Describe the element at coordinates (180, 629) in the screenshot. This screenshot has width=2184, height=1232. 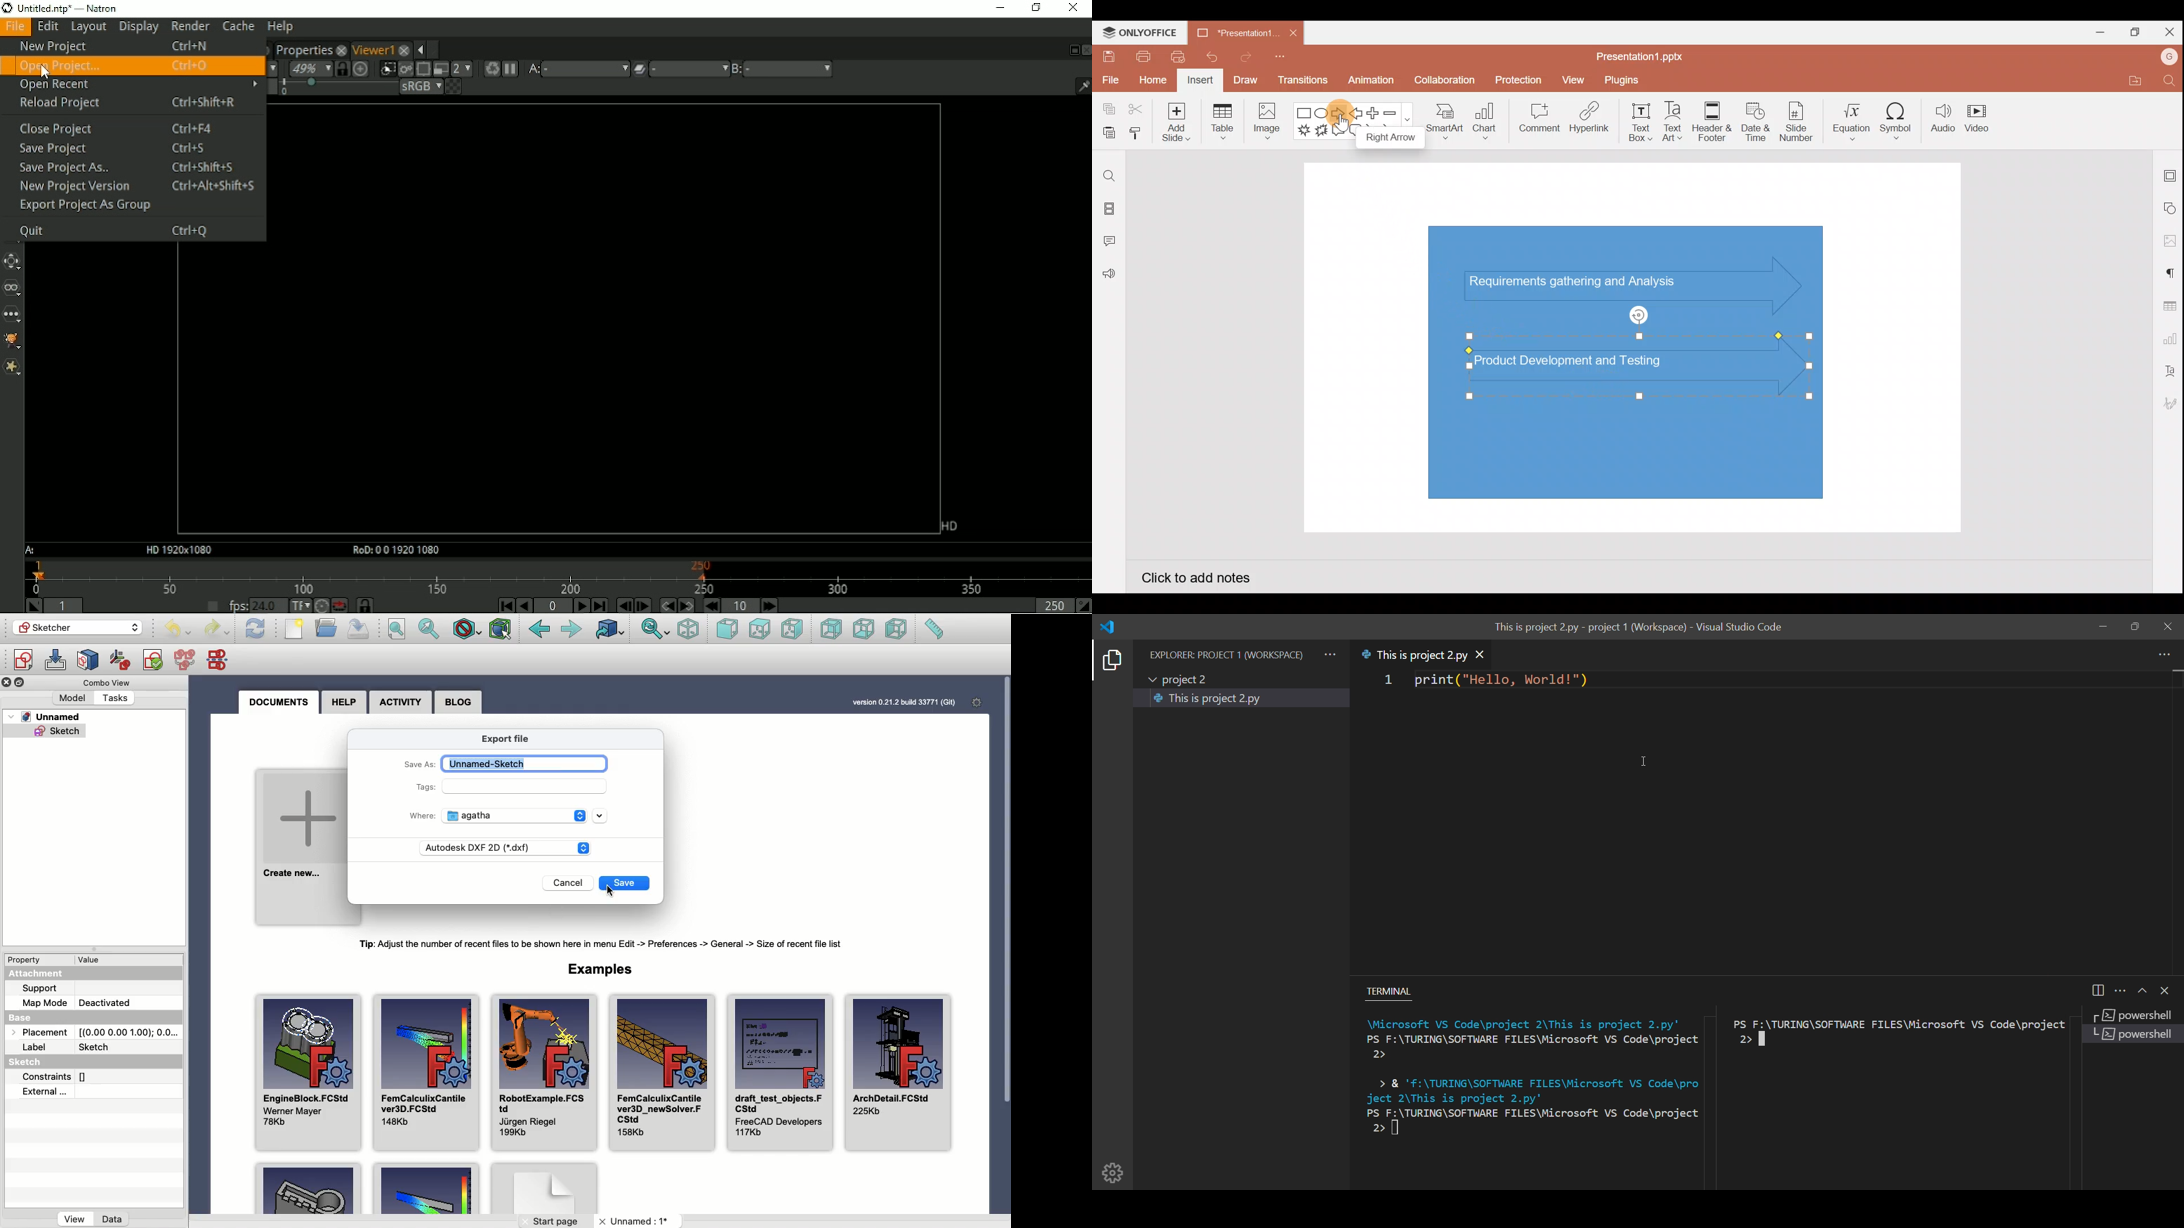
I see `Undo` at that location.